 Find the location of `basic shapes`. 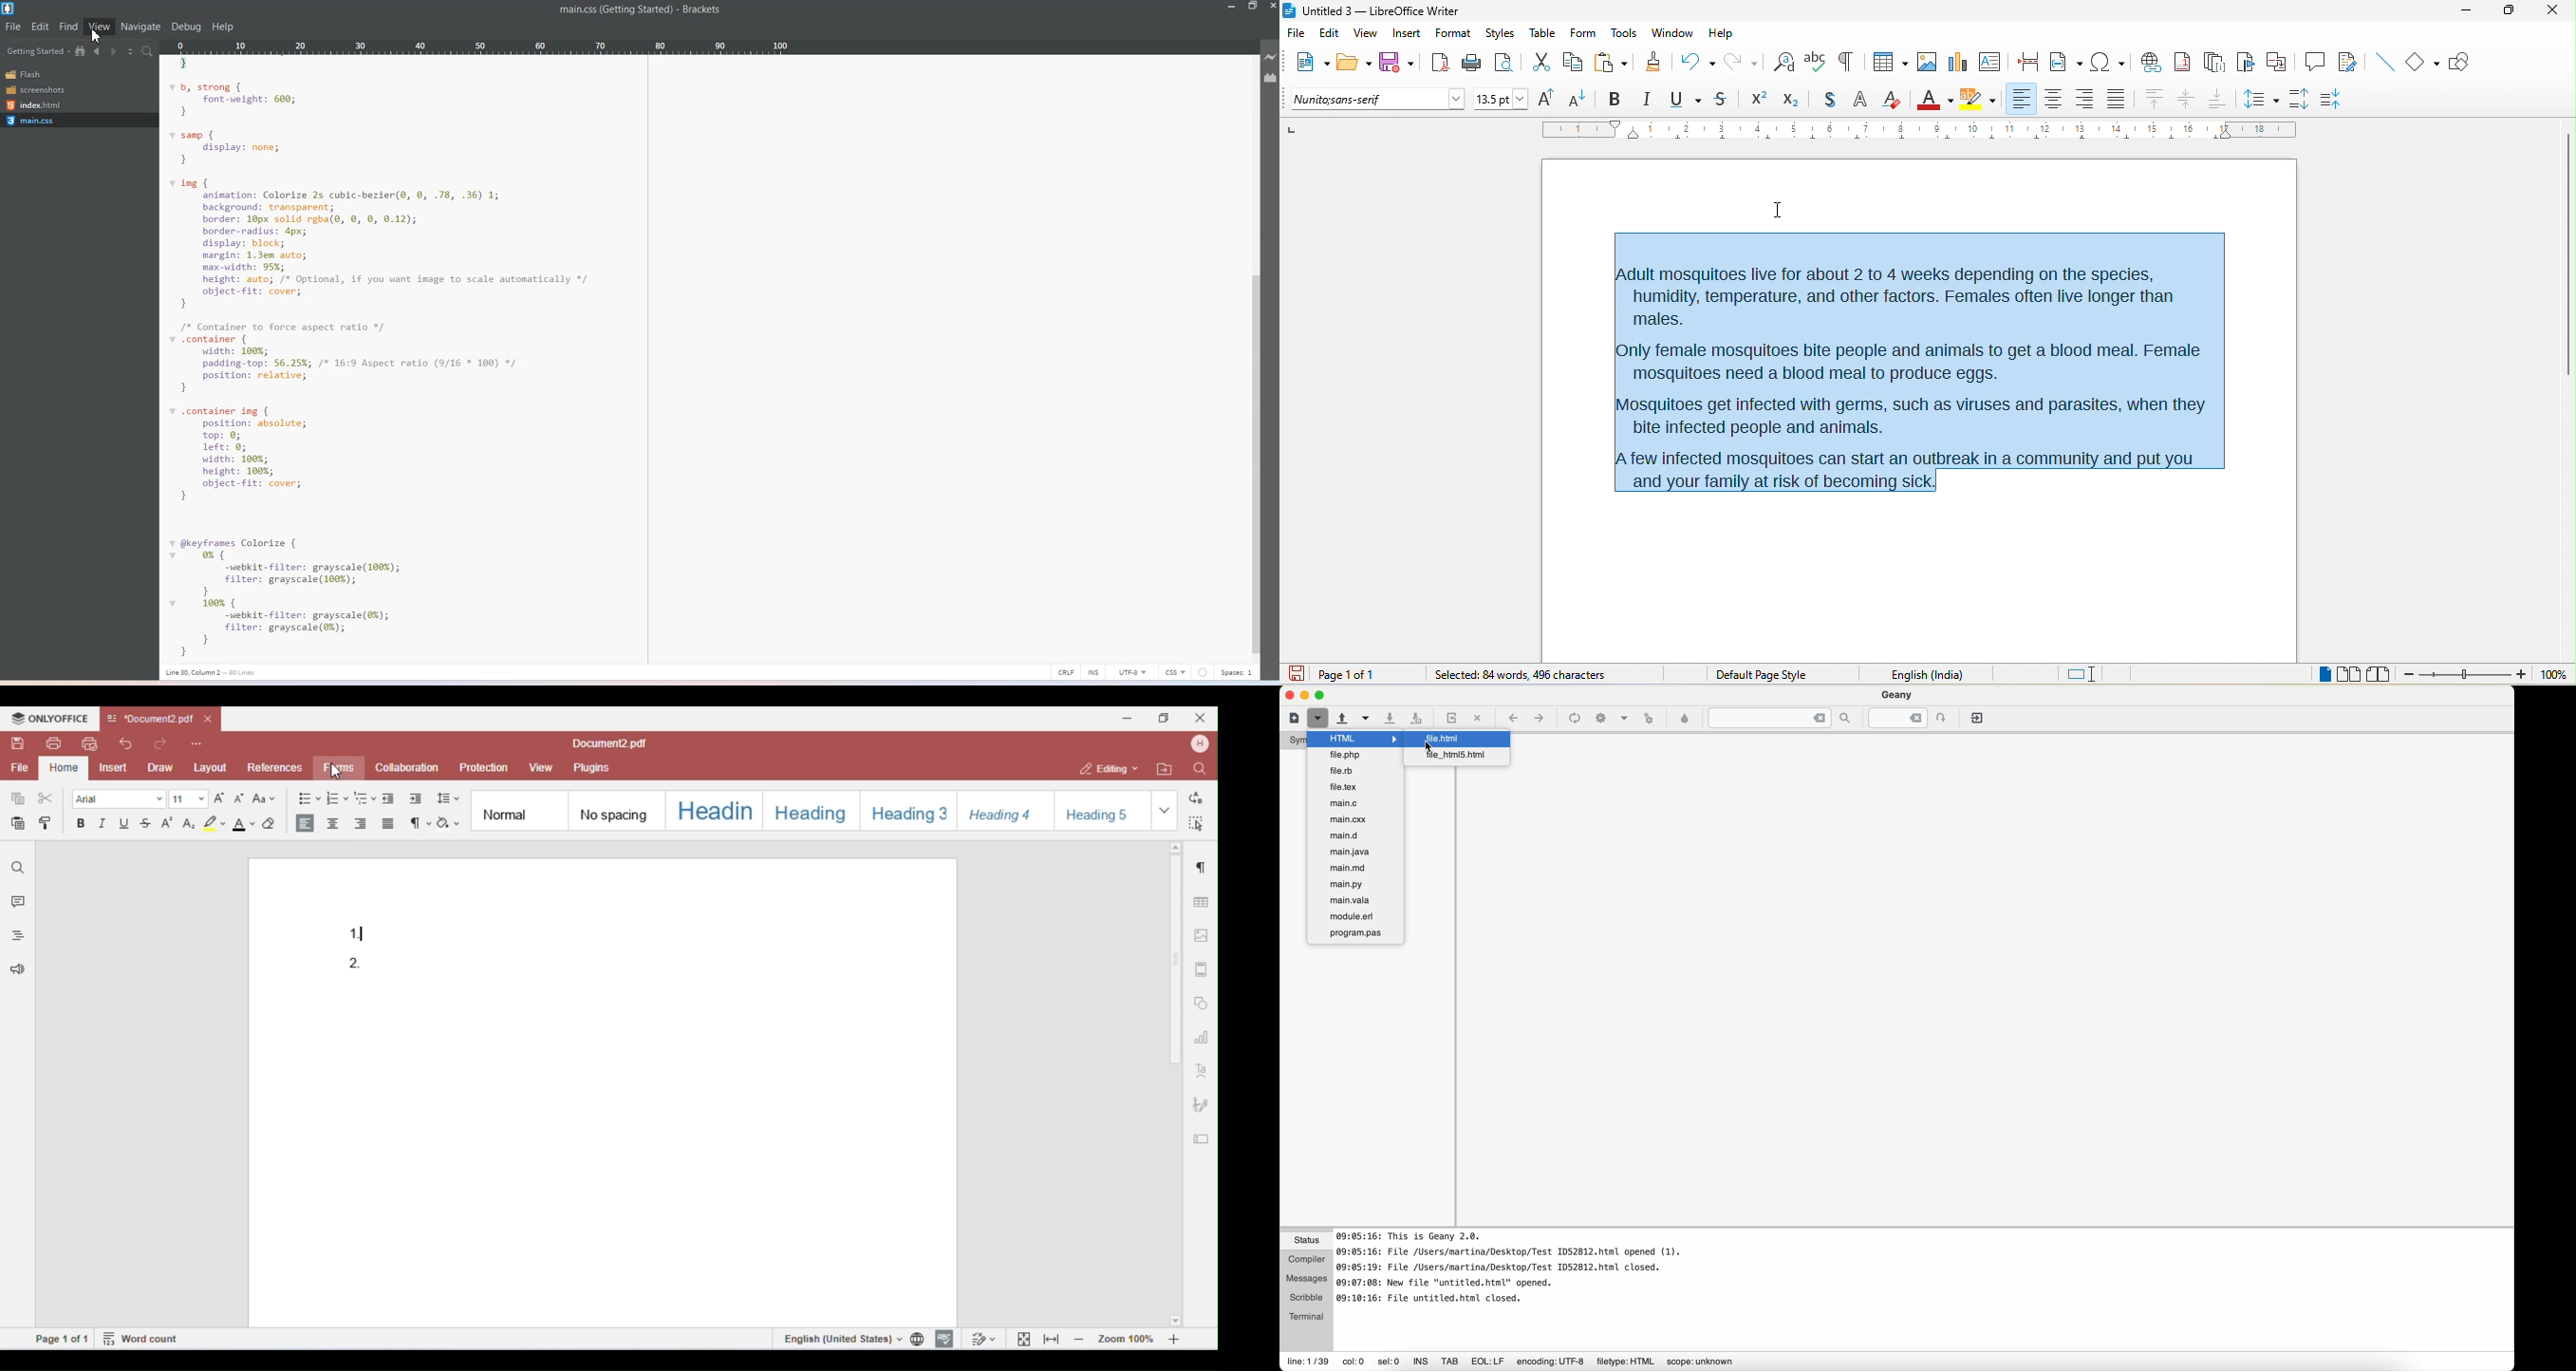

basic shapes is located at coordinates (2424, 63).